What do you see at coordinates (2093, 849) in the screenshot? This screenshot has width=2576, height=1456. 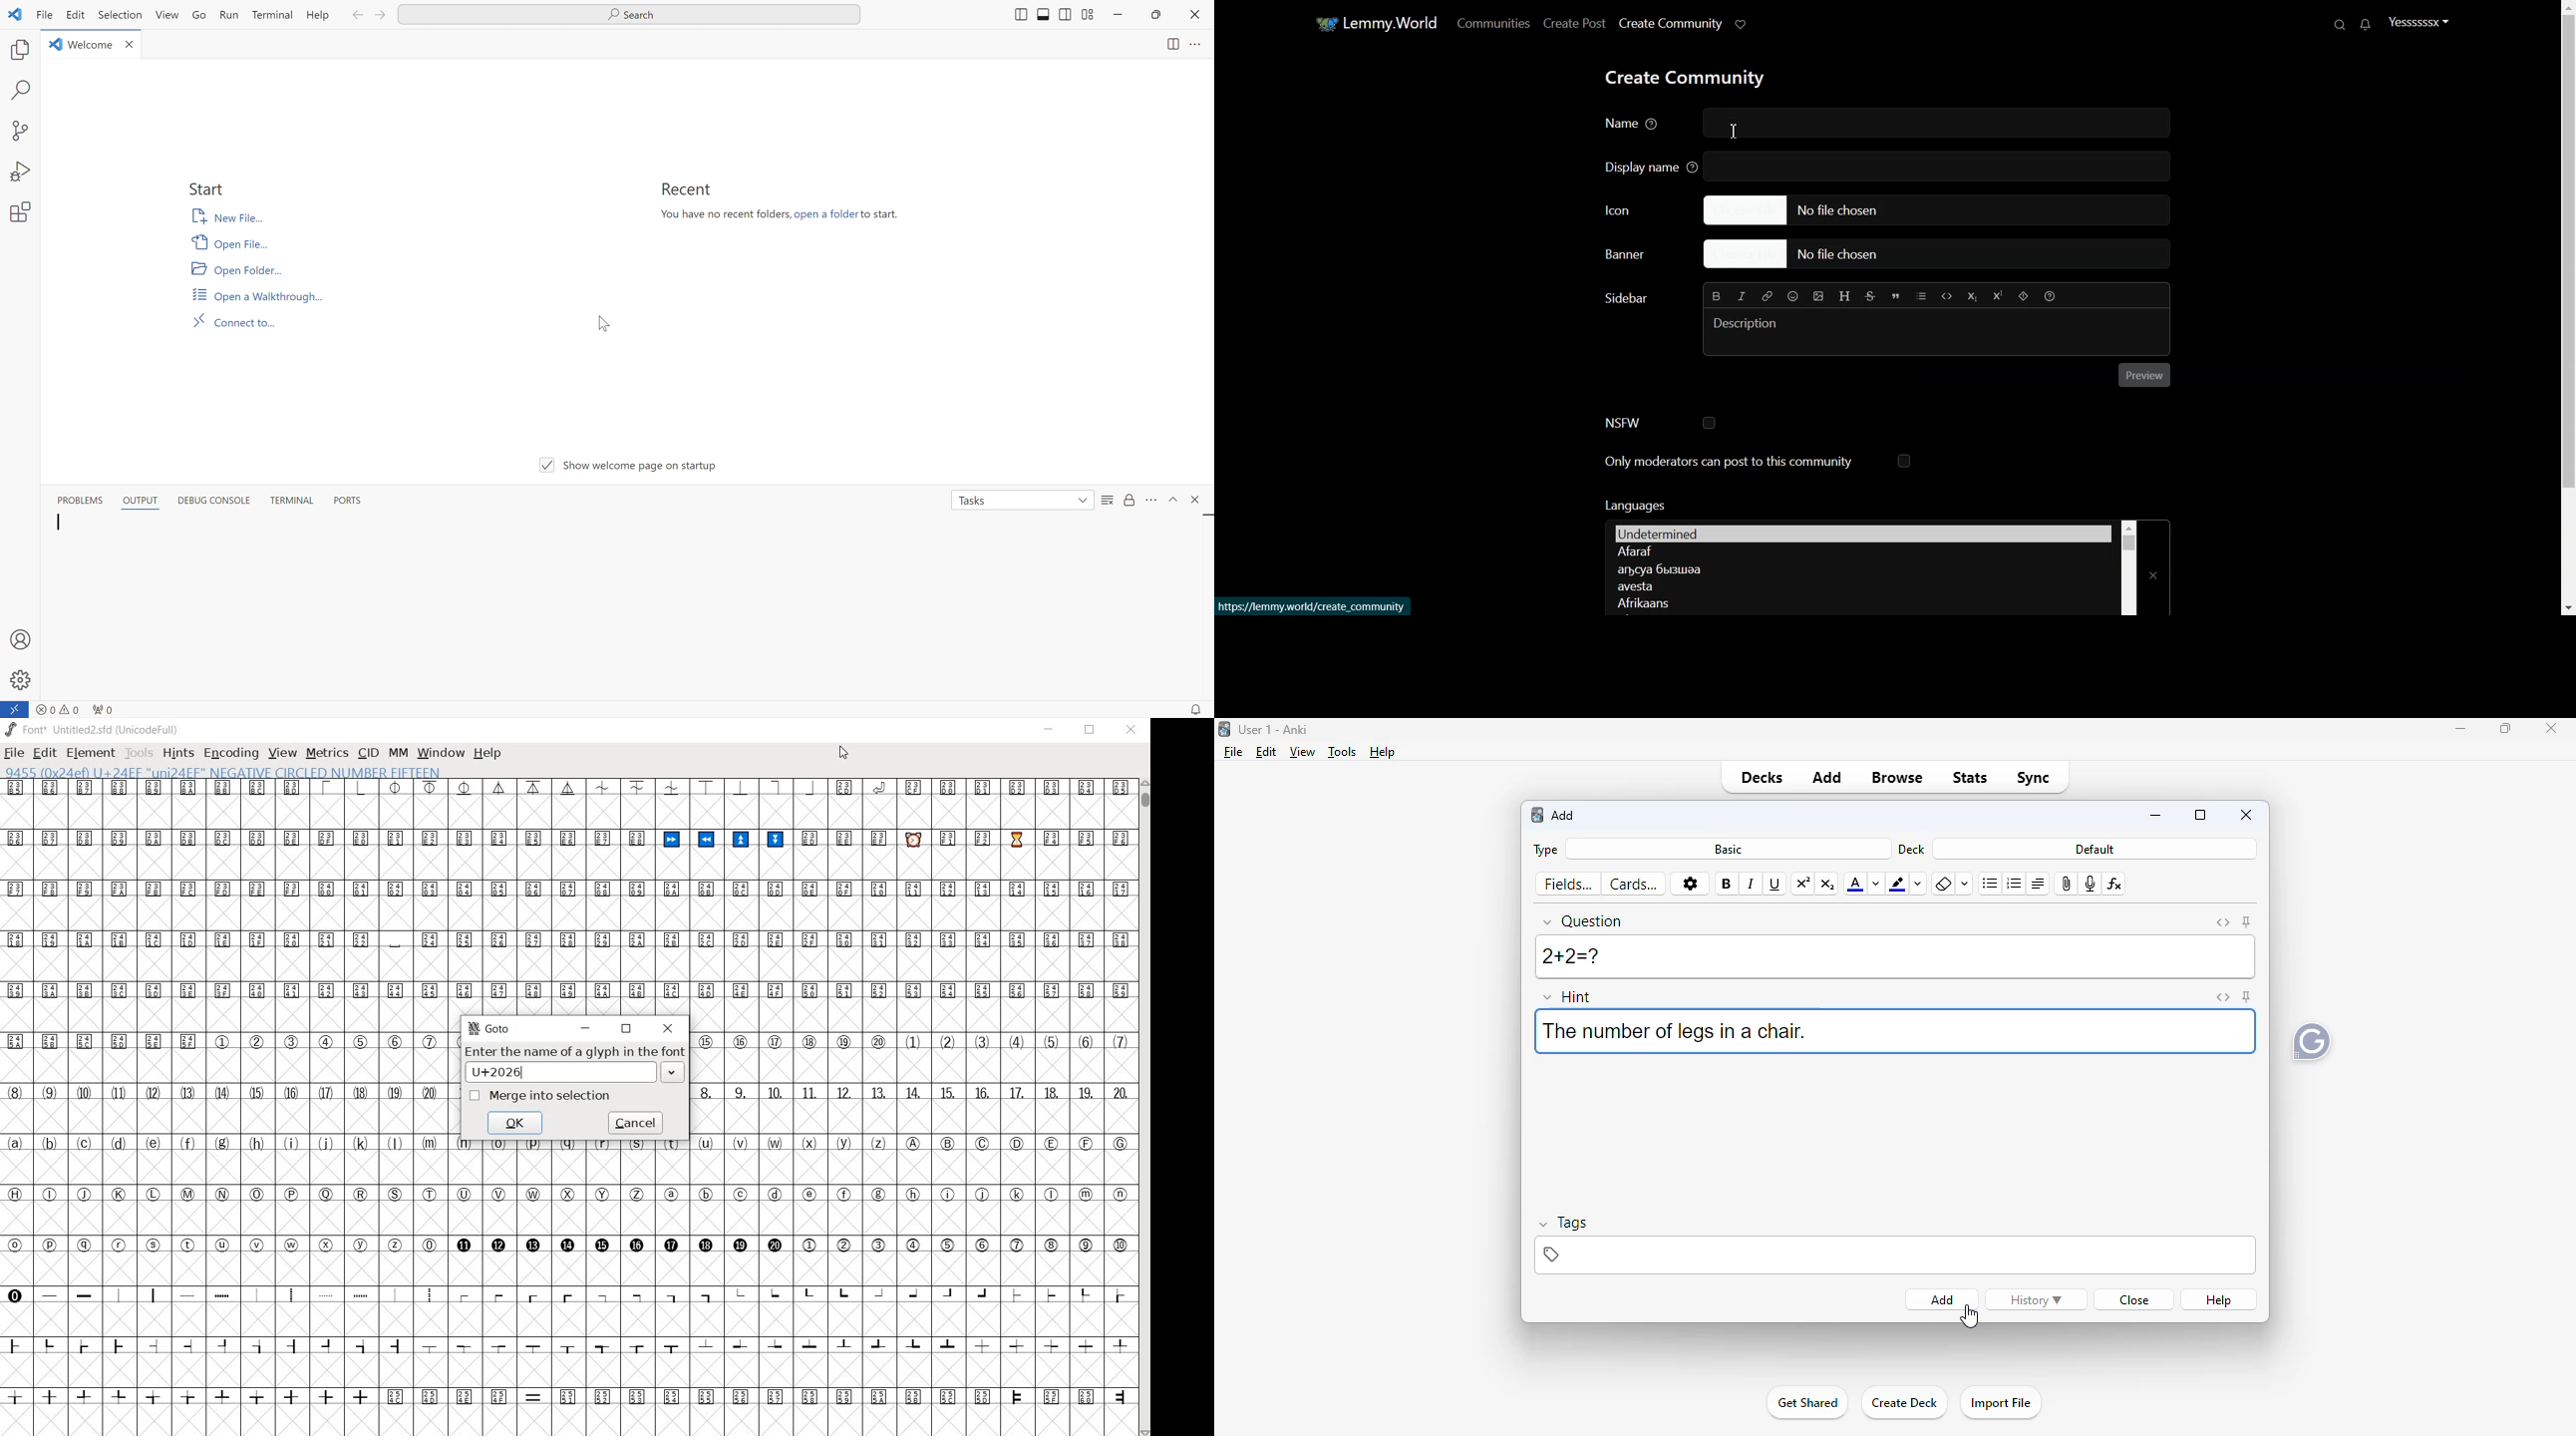 I see `default` at bounding box center [2093, 849].